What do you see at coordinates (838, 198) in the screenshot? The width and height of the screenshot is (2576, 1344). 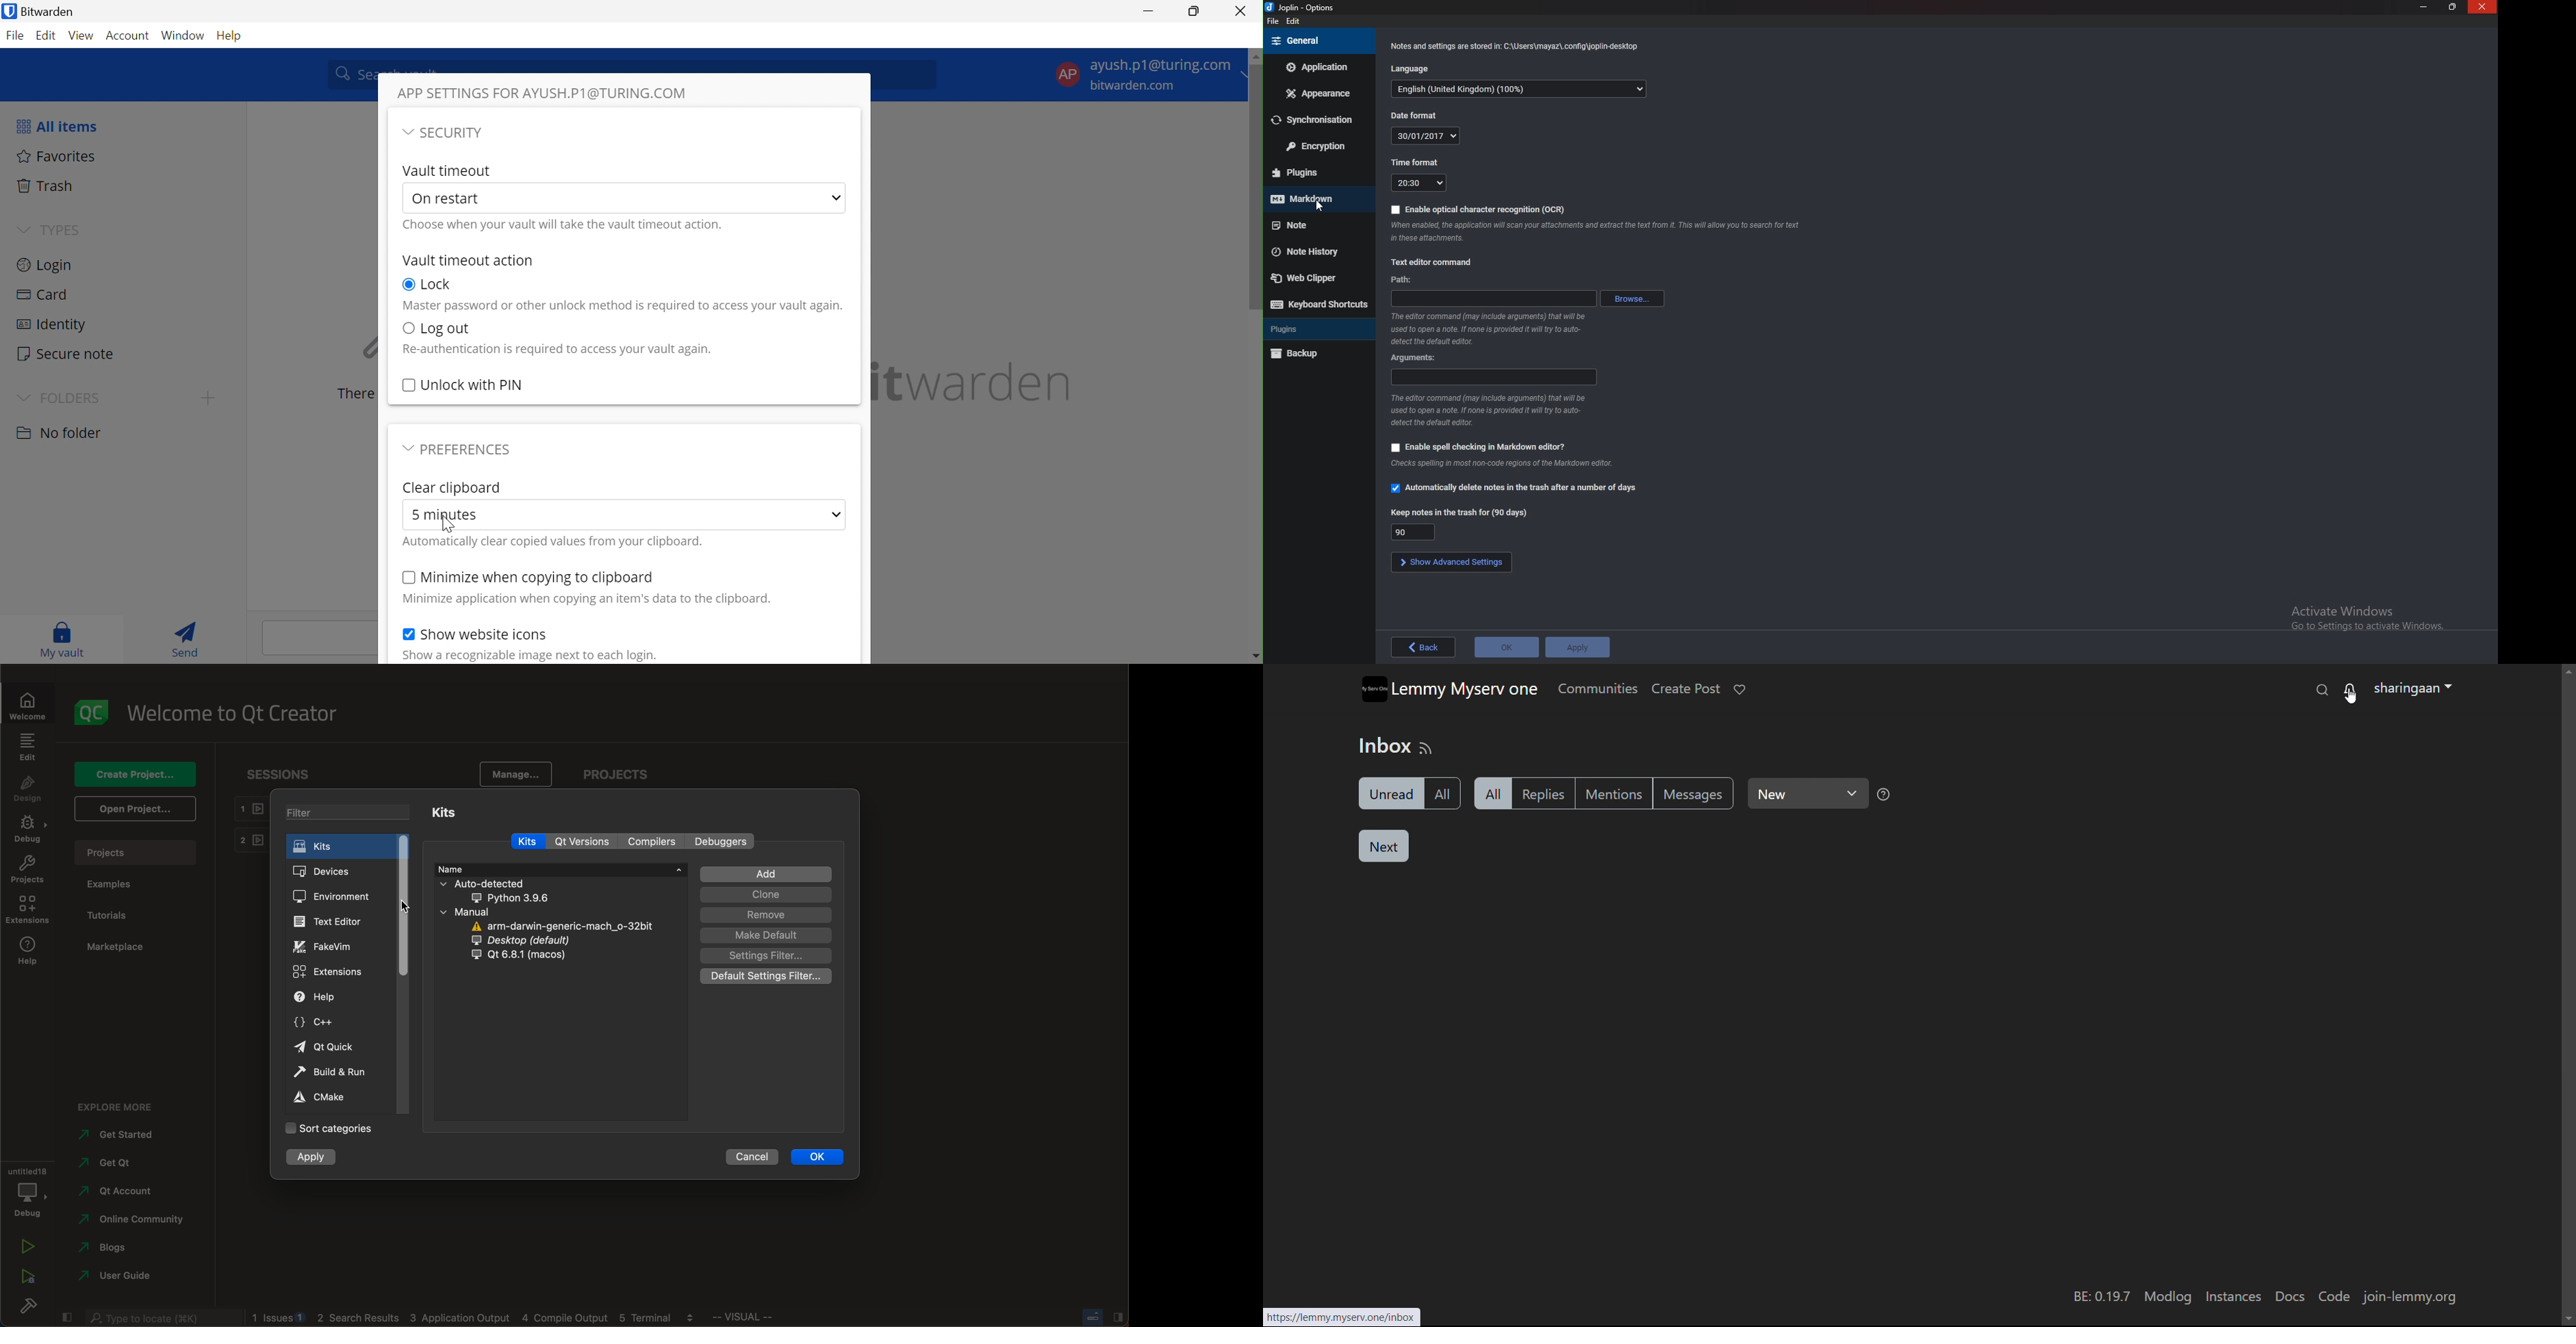 I see `Drop Down` at bounding box center [838, 198].